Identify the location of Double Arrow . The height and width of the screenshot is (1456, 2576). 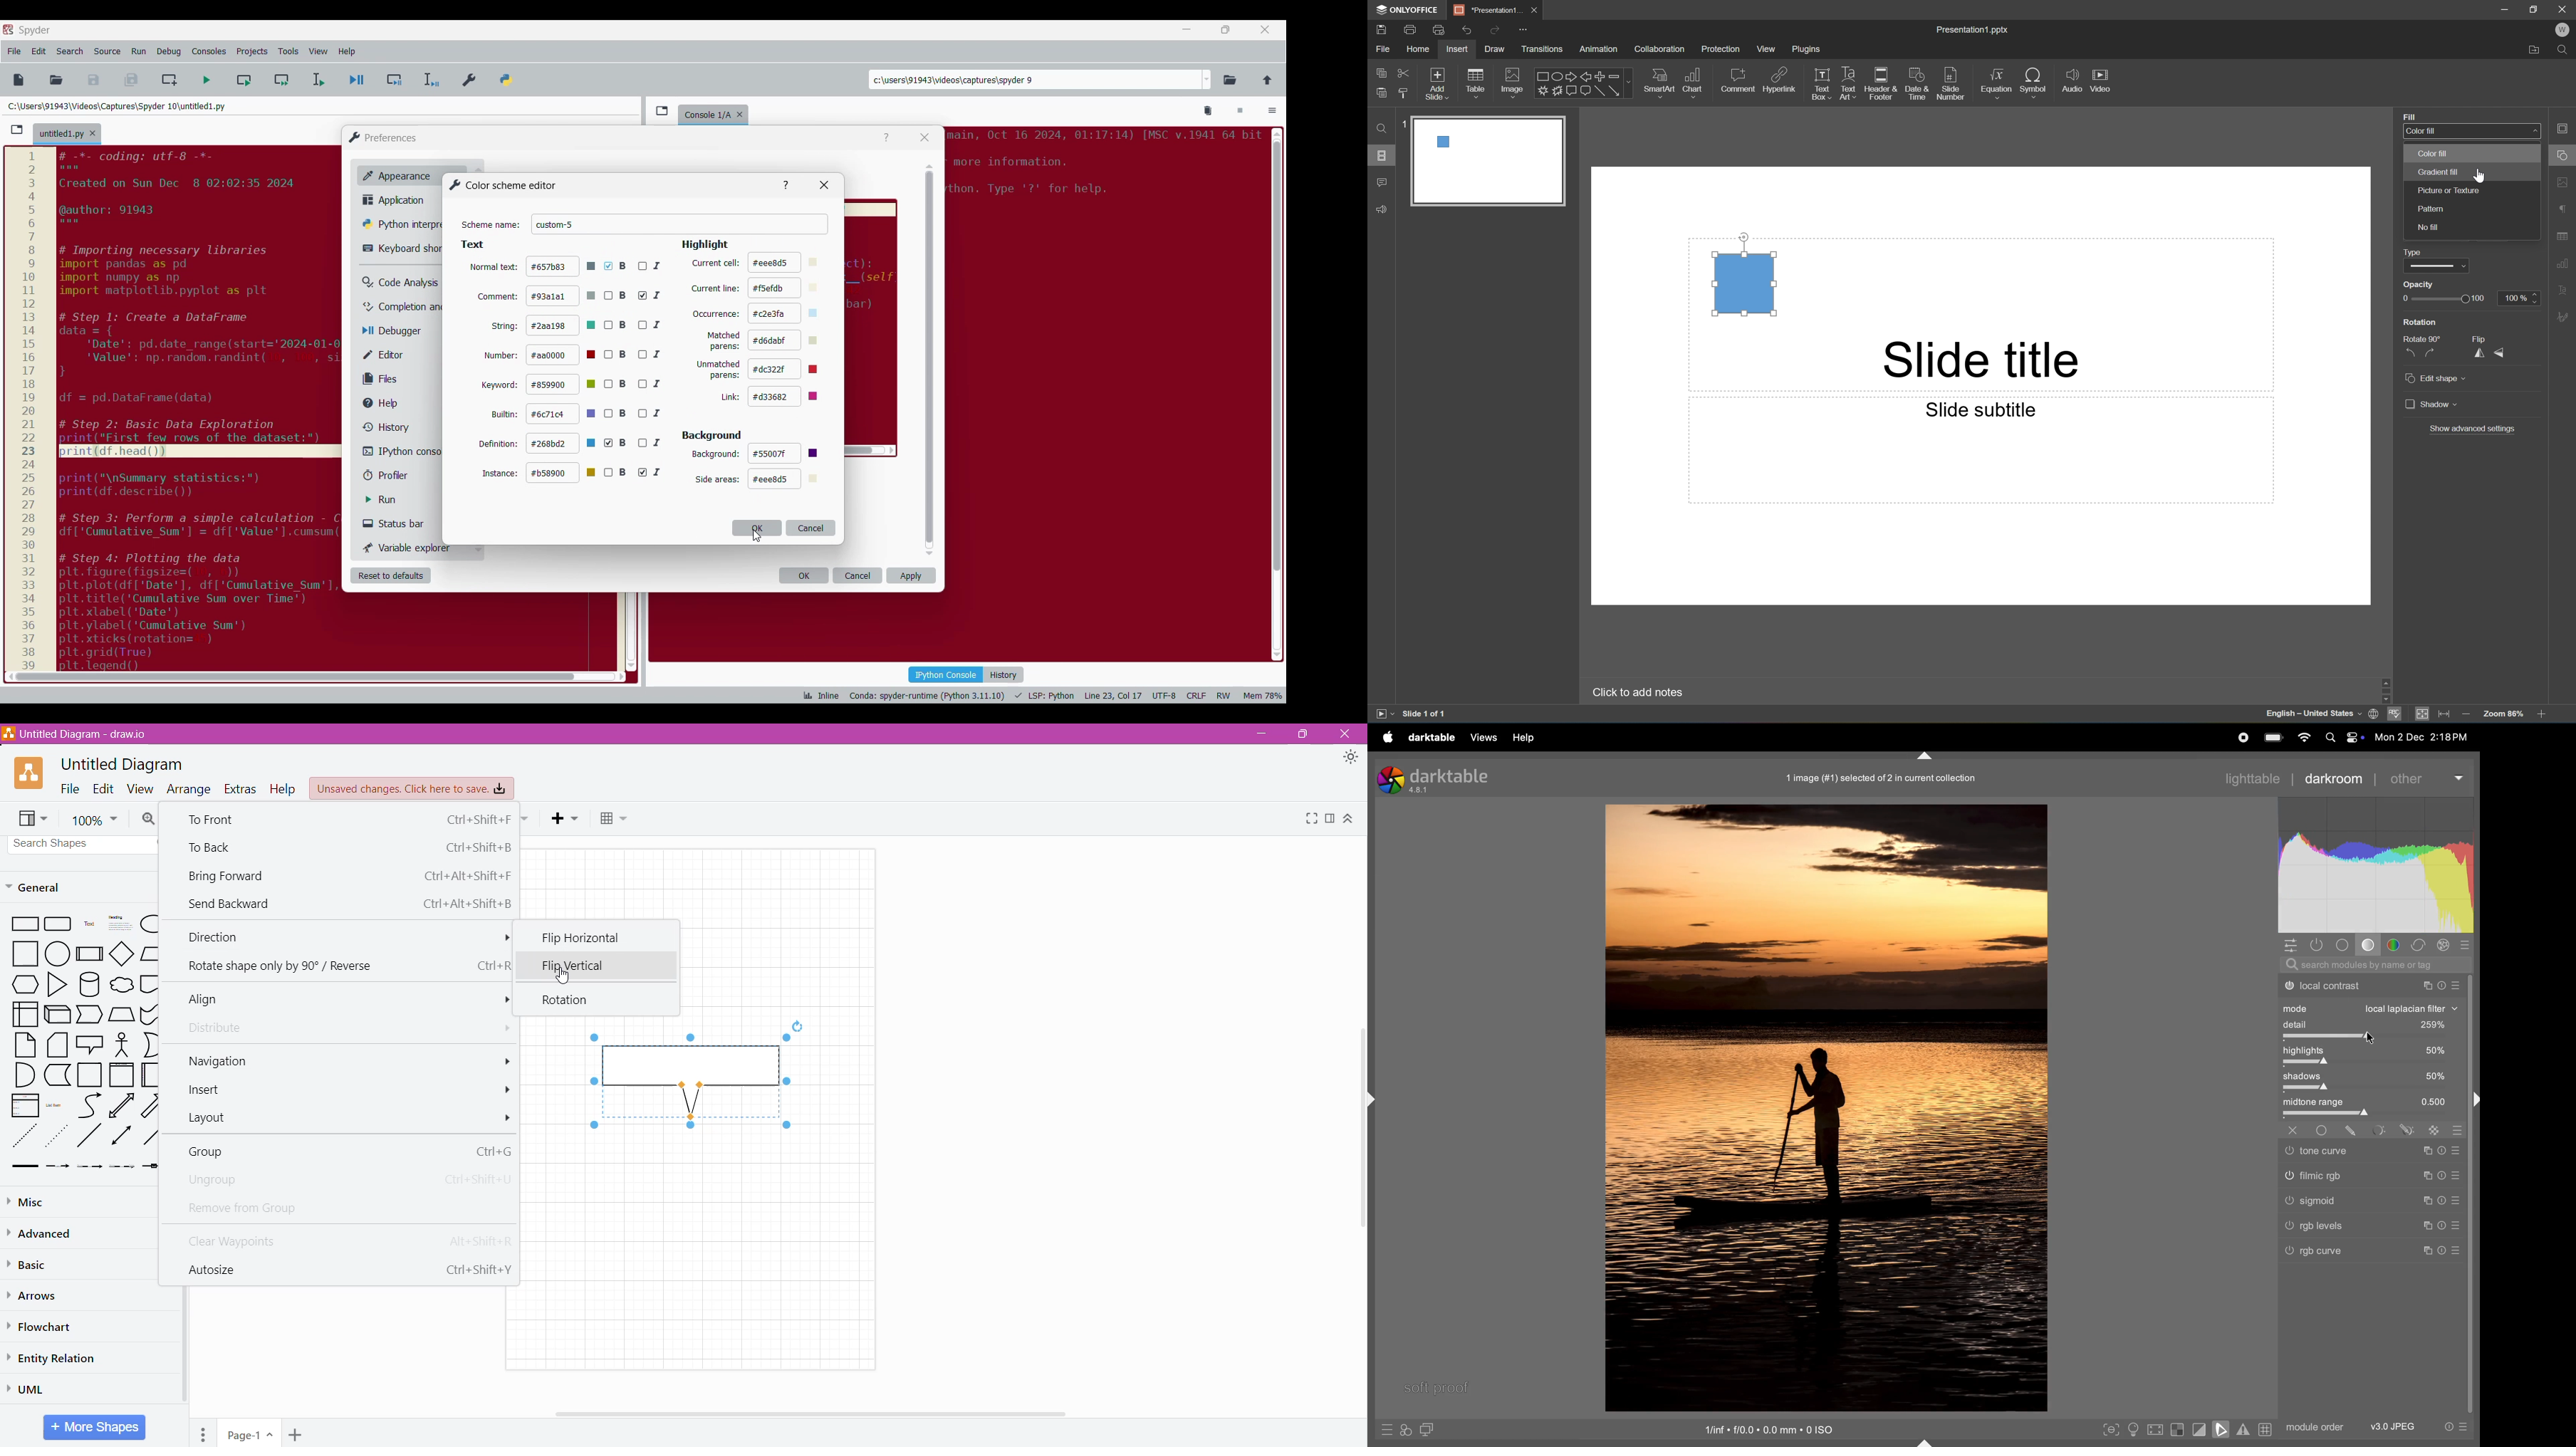
(122, 1137).